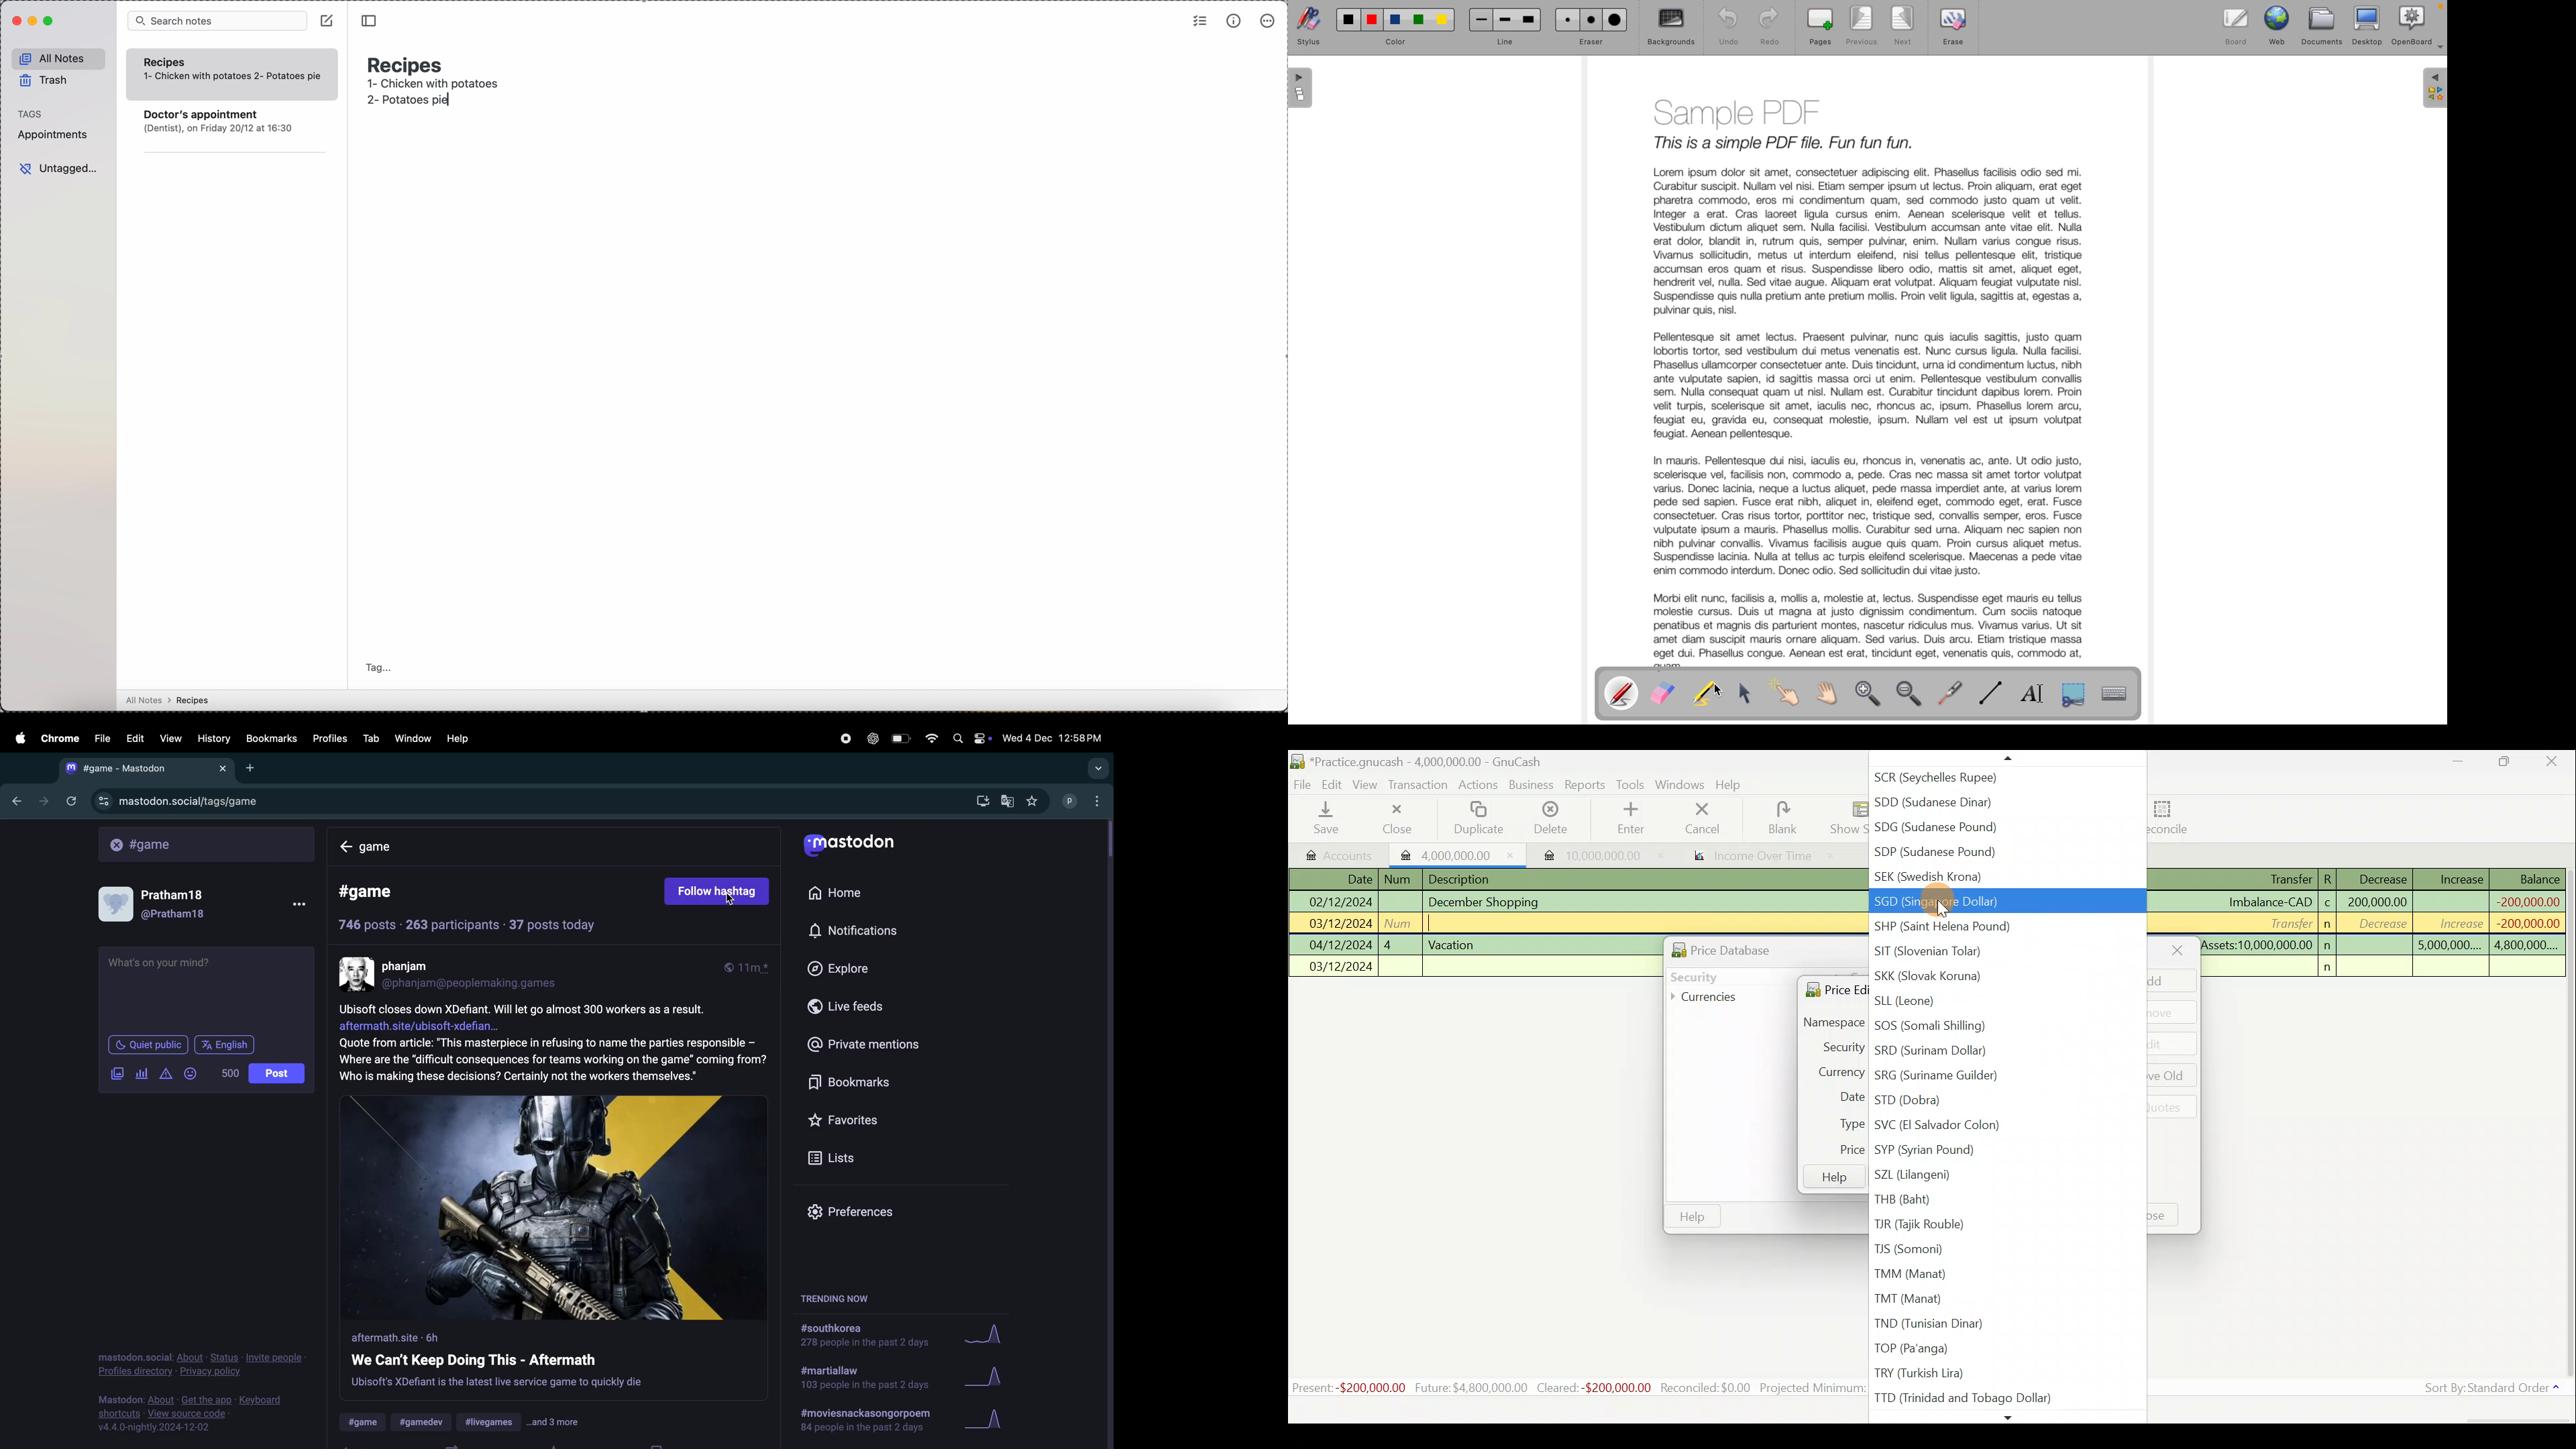 The image size is (2576, 1456). What do you see at coordinates (866, 1010) in the screenshot?
I see `Live feeds` at bounding box center [866, 1010].